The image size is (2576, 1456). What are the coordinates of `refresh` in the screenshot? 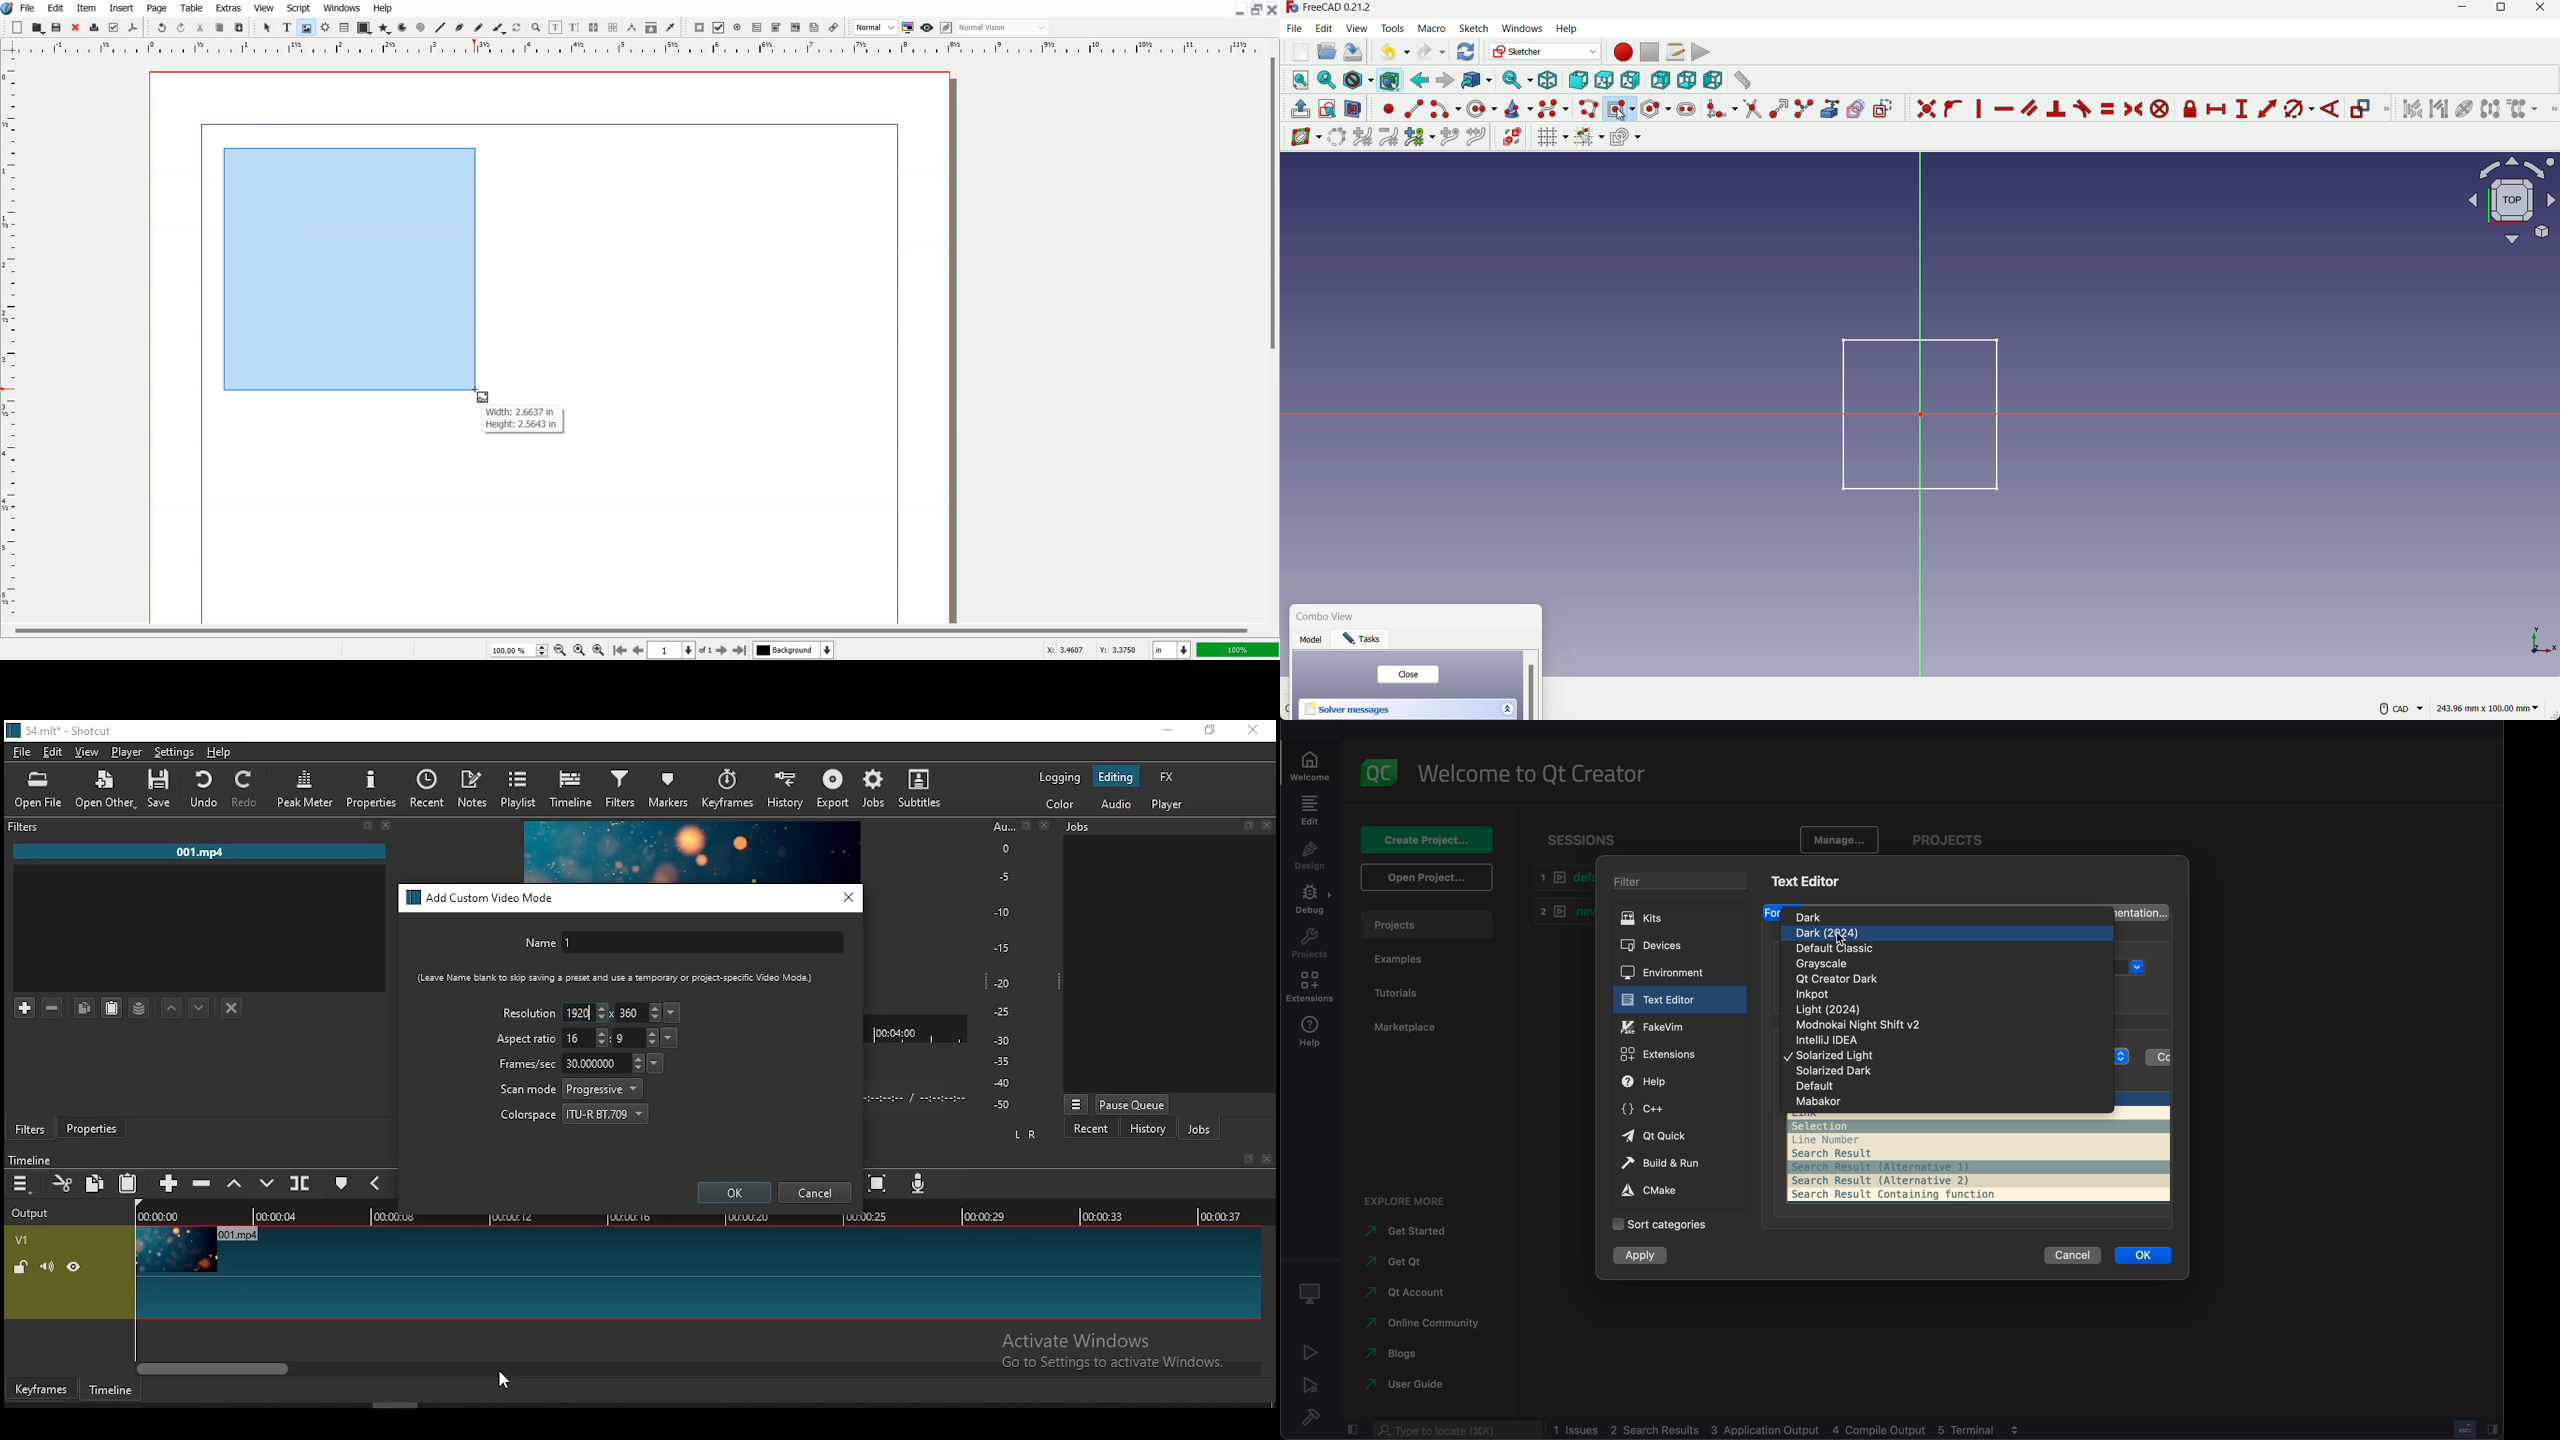 It's located at (1467, 51).